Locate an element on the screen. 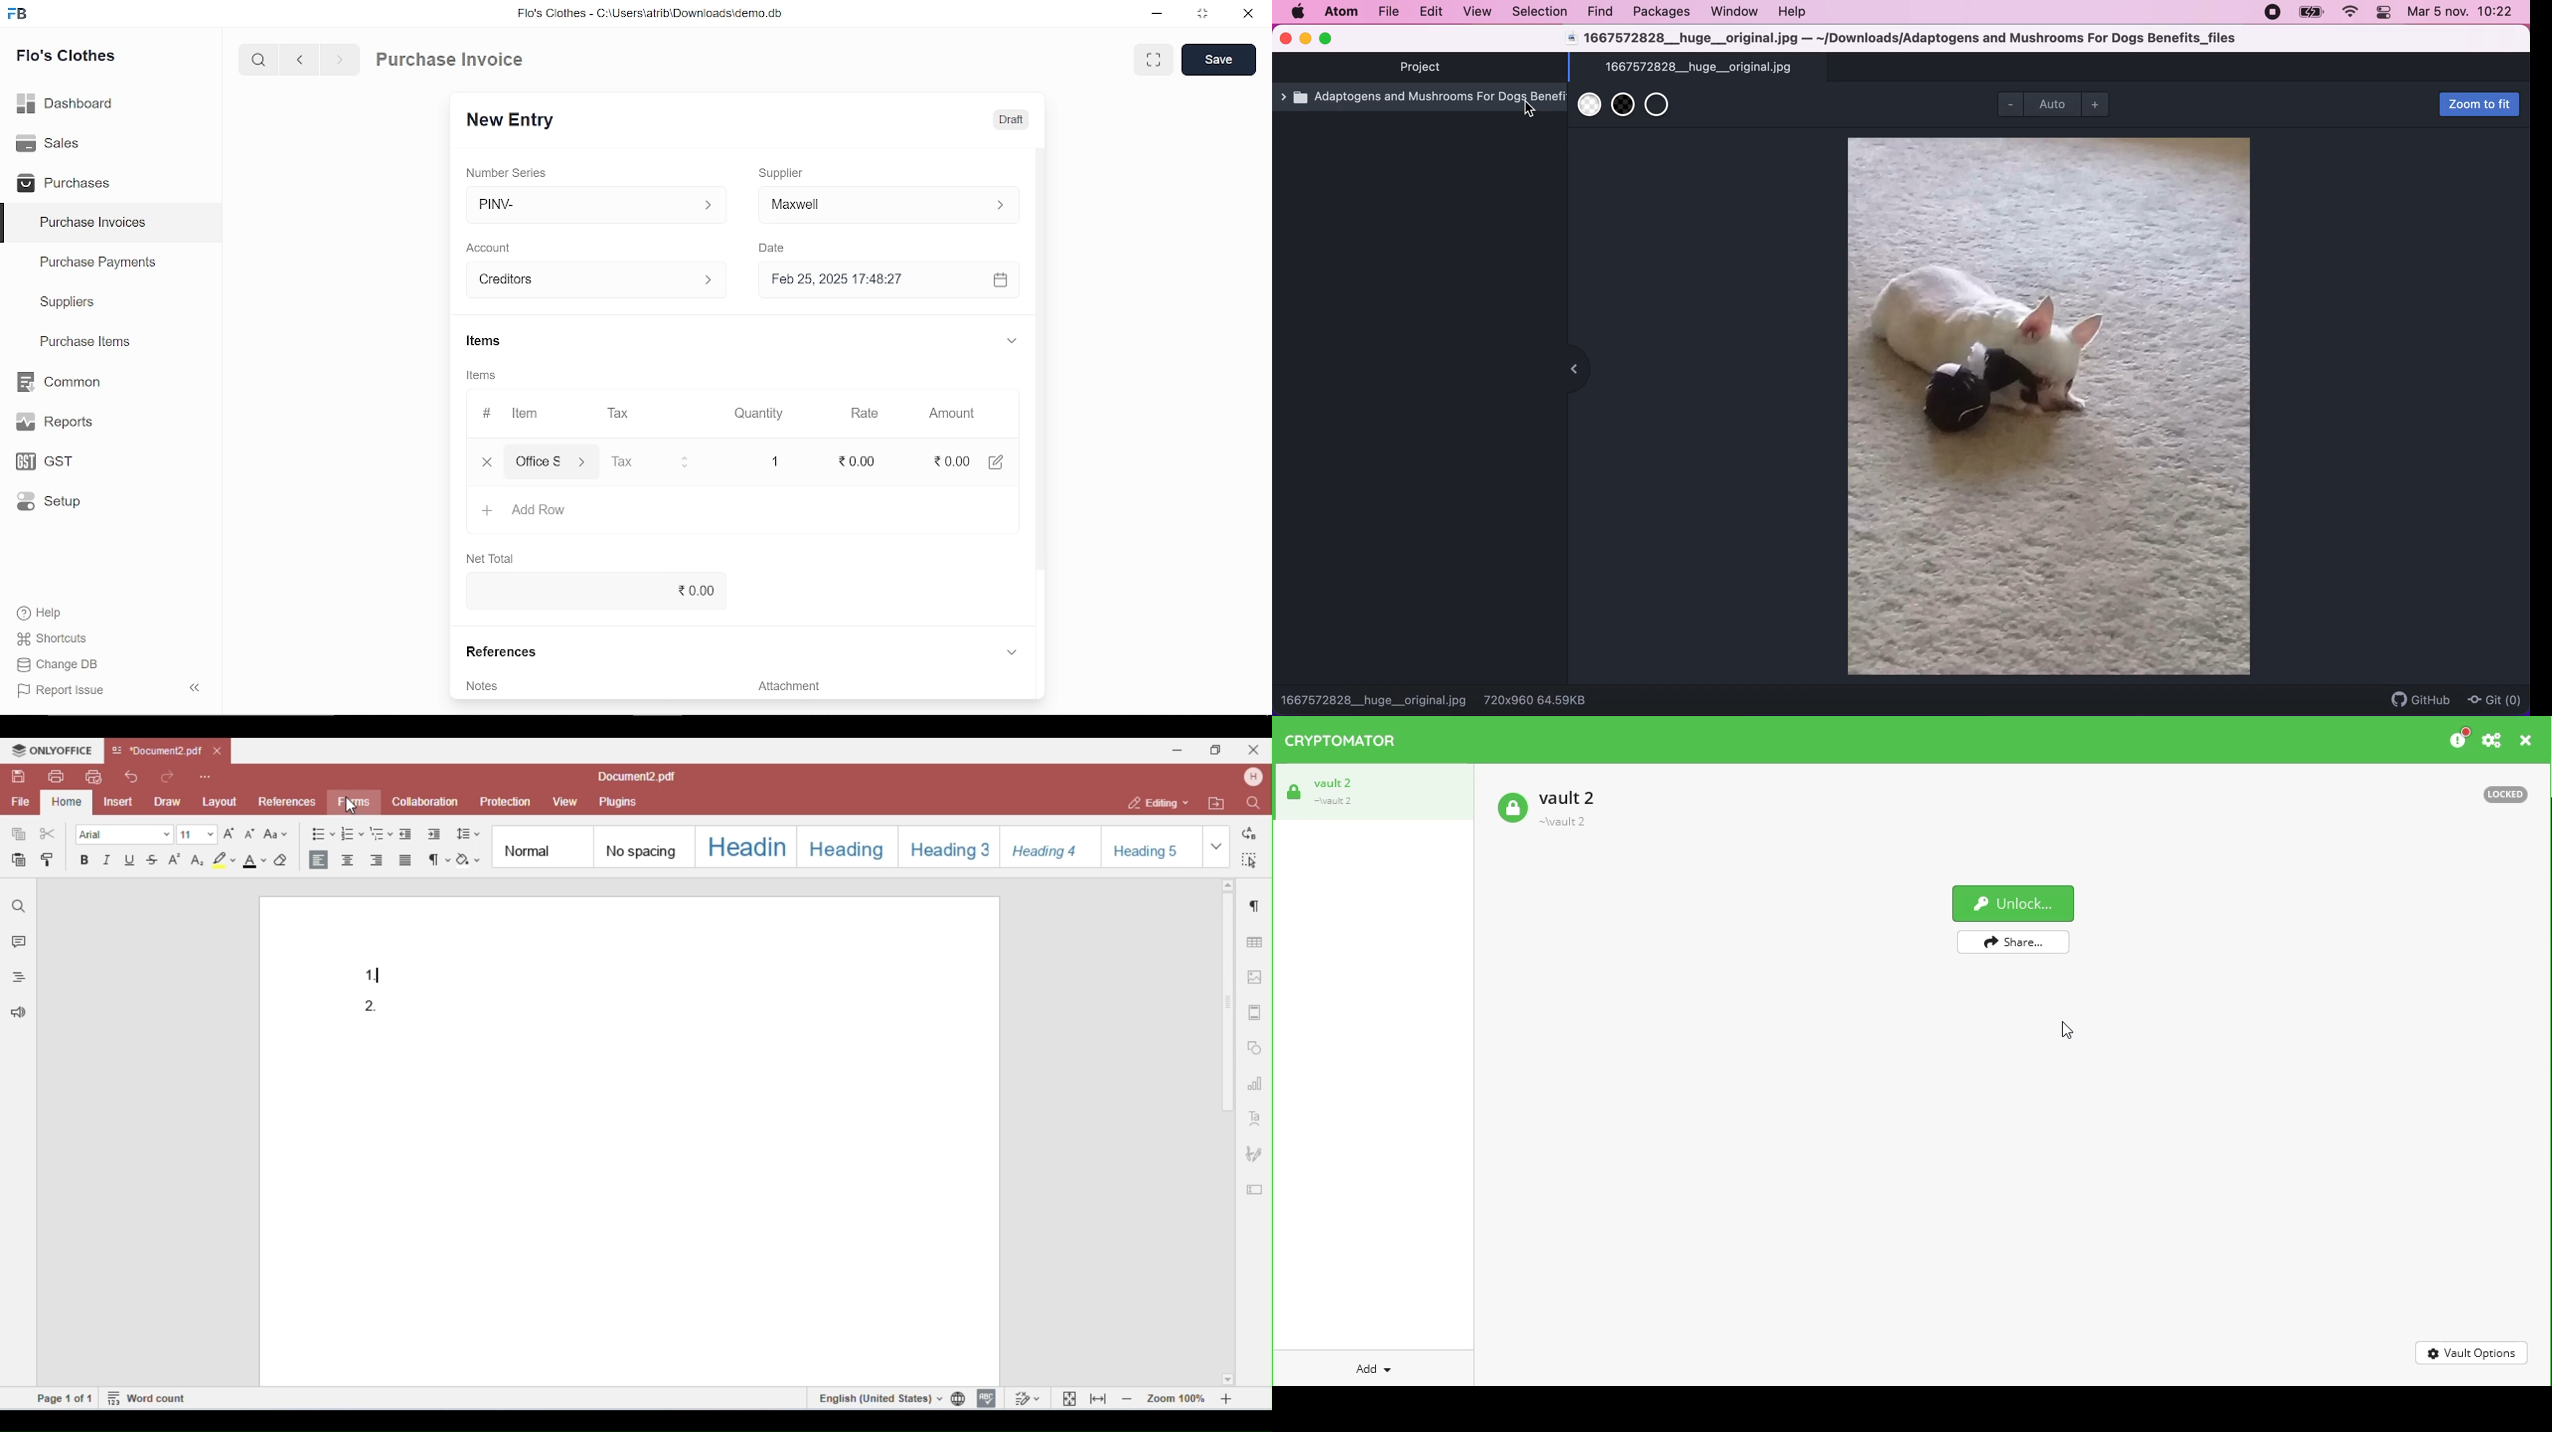 This screenshot has width=2576, height=1456. Suppliers is located at coordinates (68, 302).